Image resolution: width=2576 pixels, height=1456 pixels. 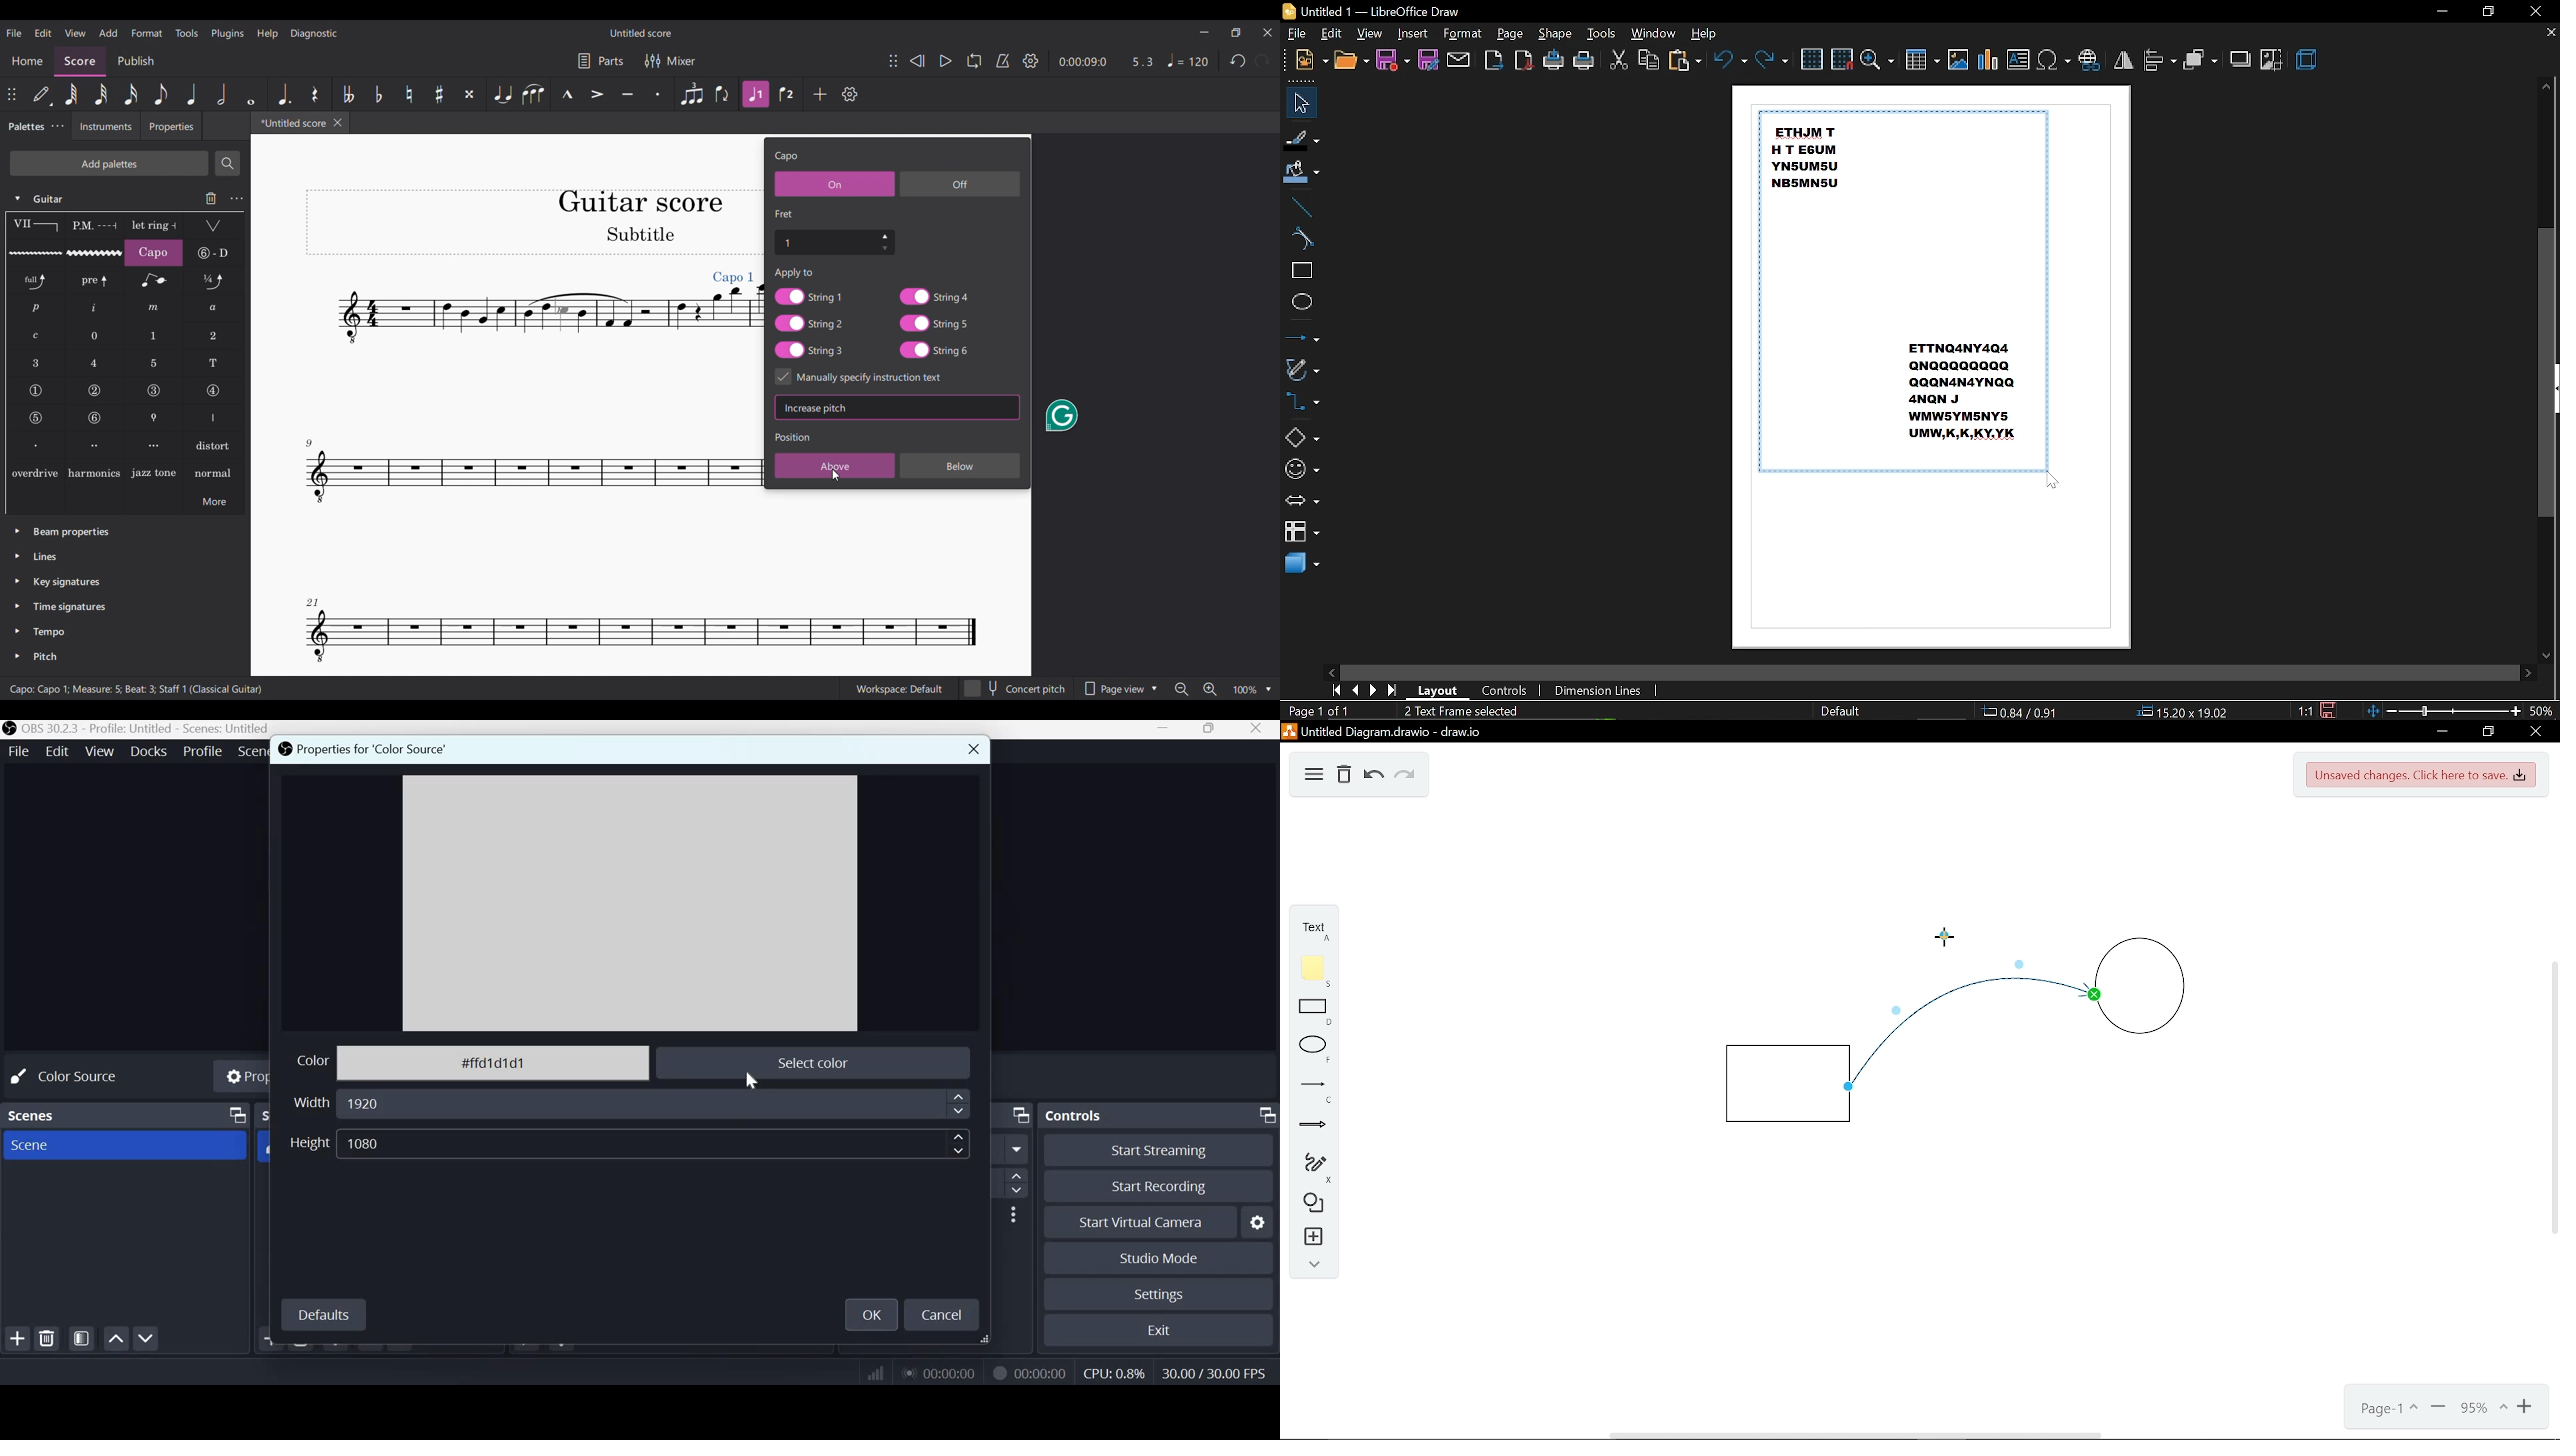 What do you see at coordinates (935, 350) in the screenshot?
I see `String 6 toggle` at bounding box center [935, 350].